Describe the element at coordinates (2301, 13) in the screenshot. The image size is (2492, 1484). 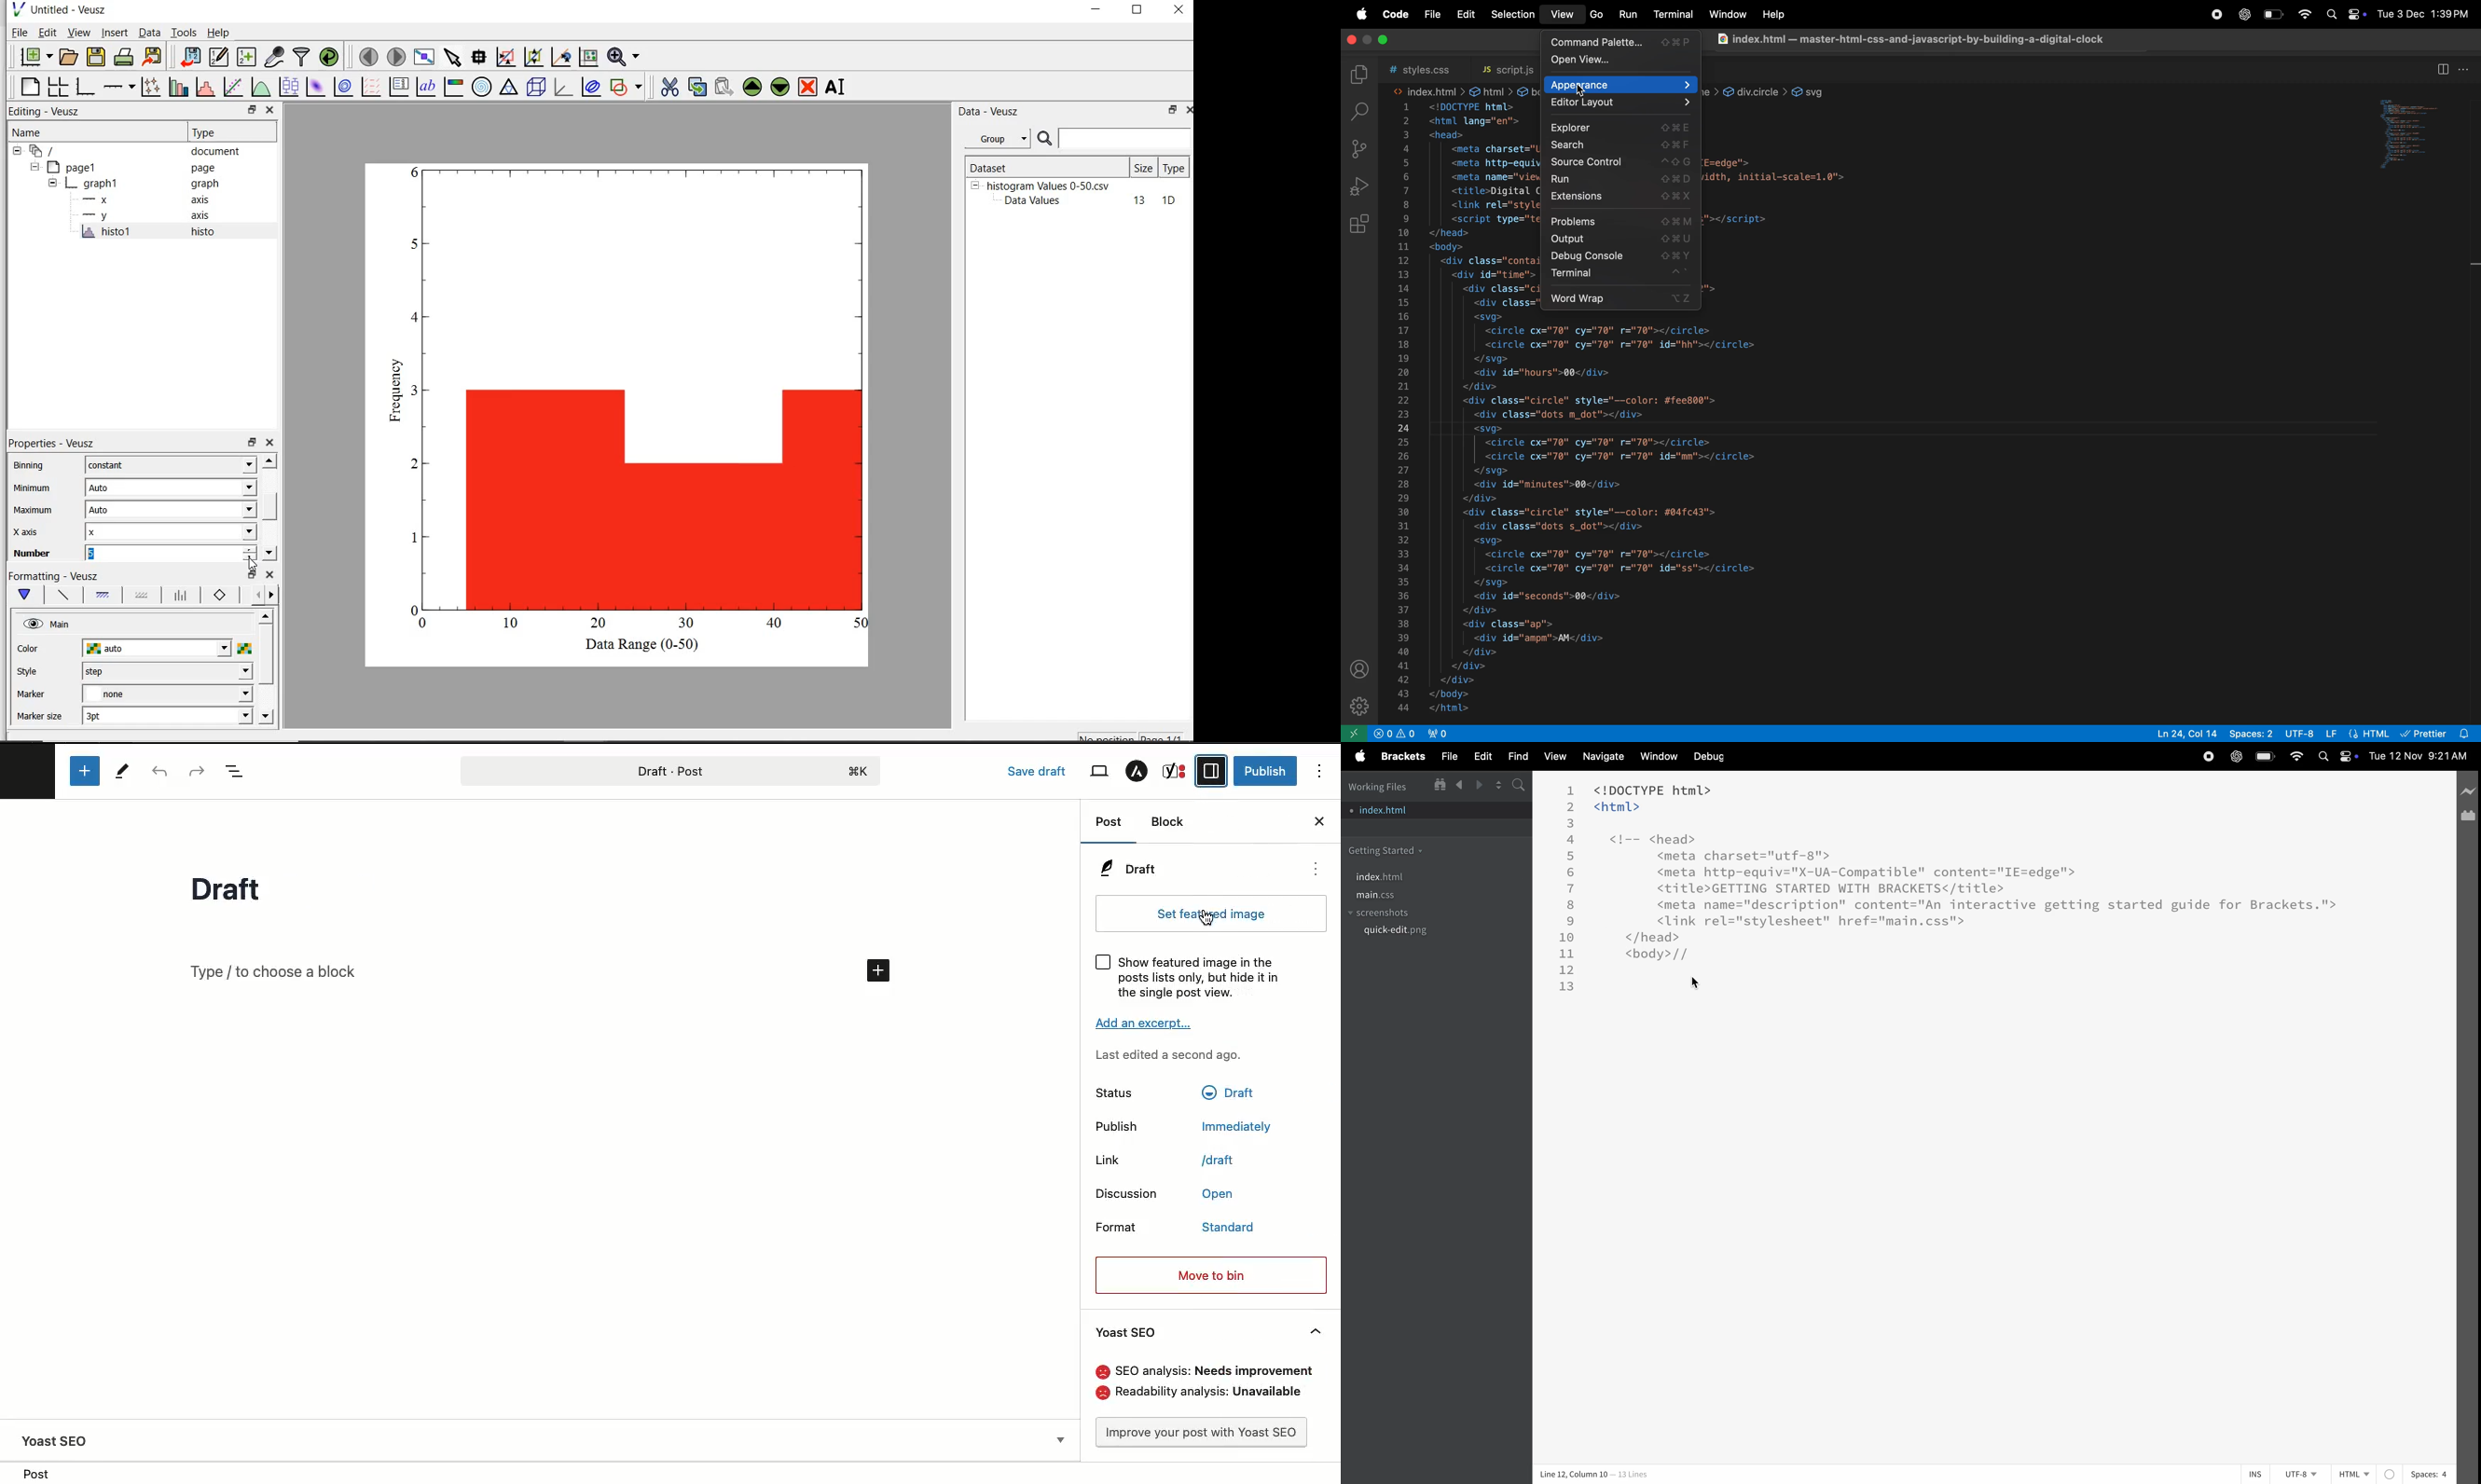
I see `wifi` at that location.